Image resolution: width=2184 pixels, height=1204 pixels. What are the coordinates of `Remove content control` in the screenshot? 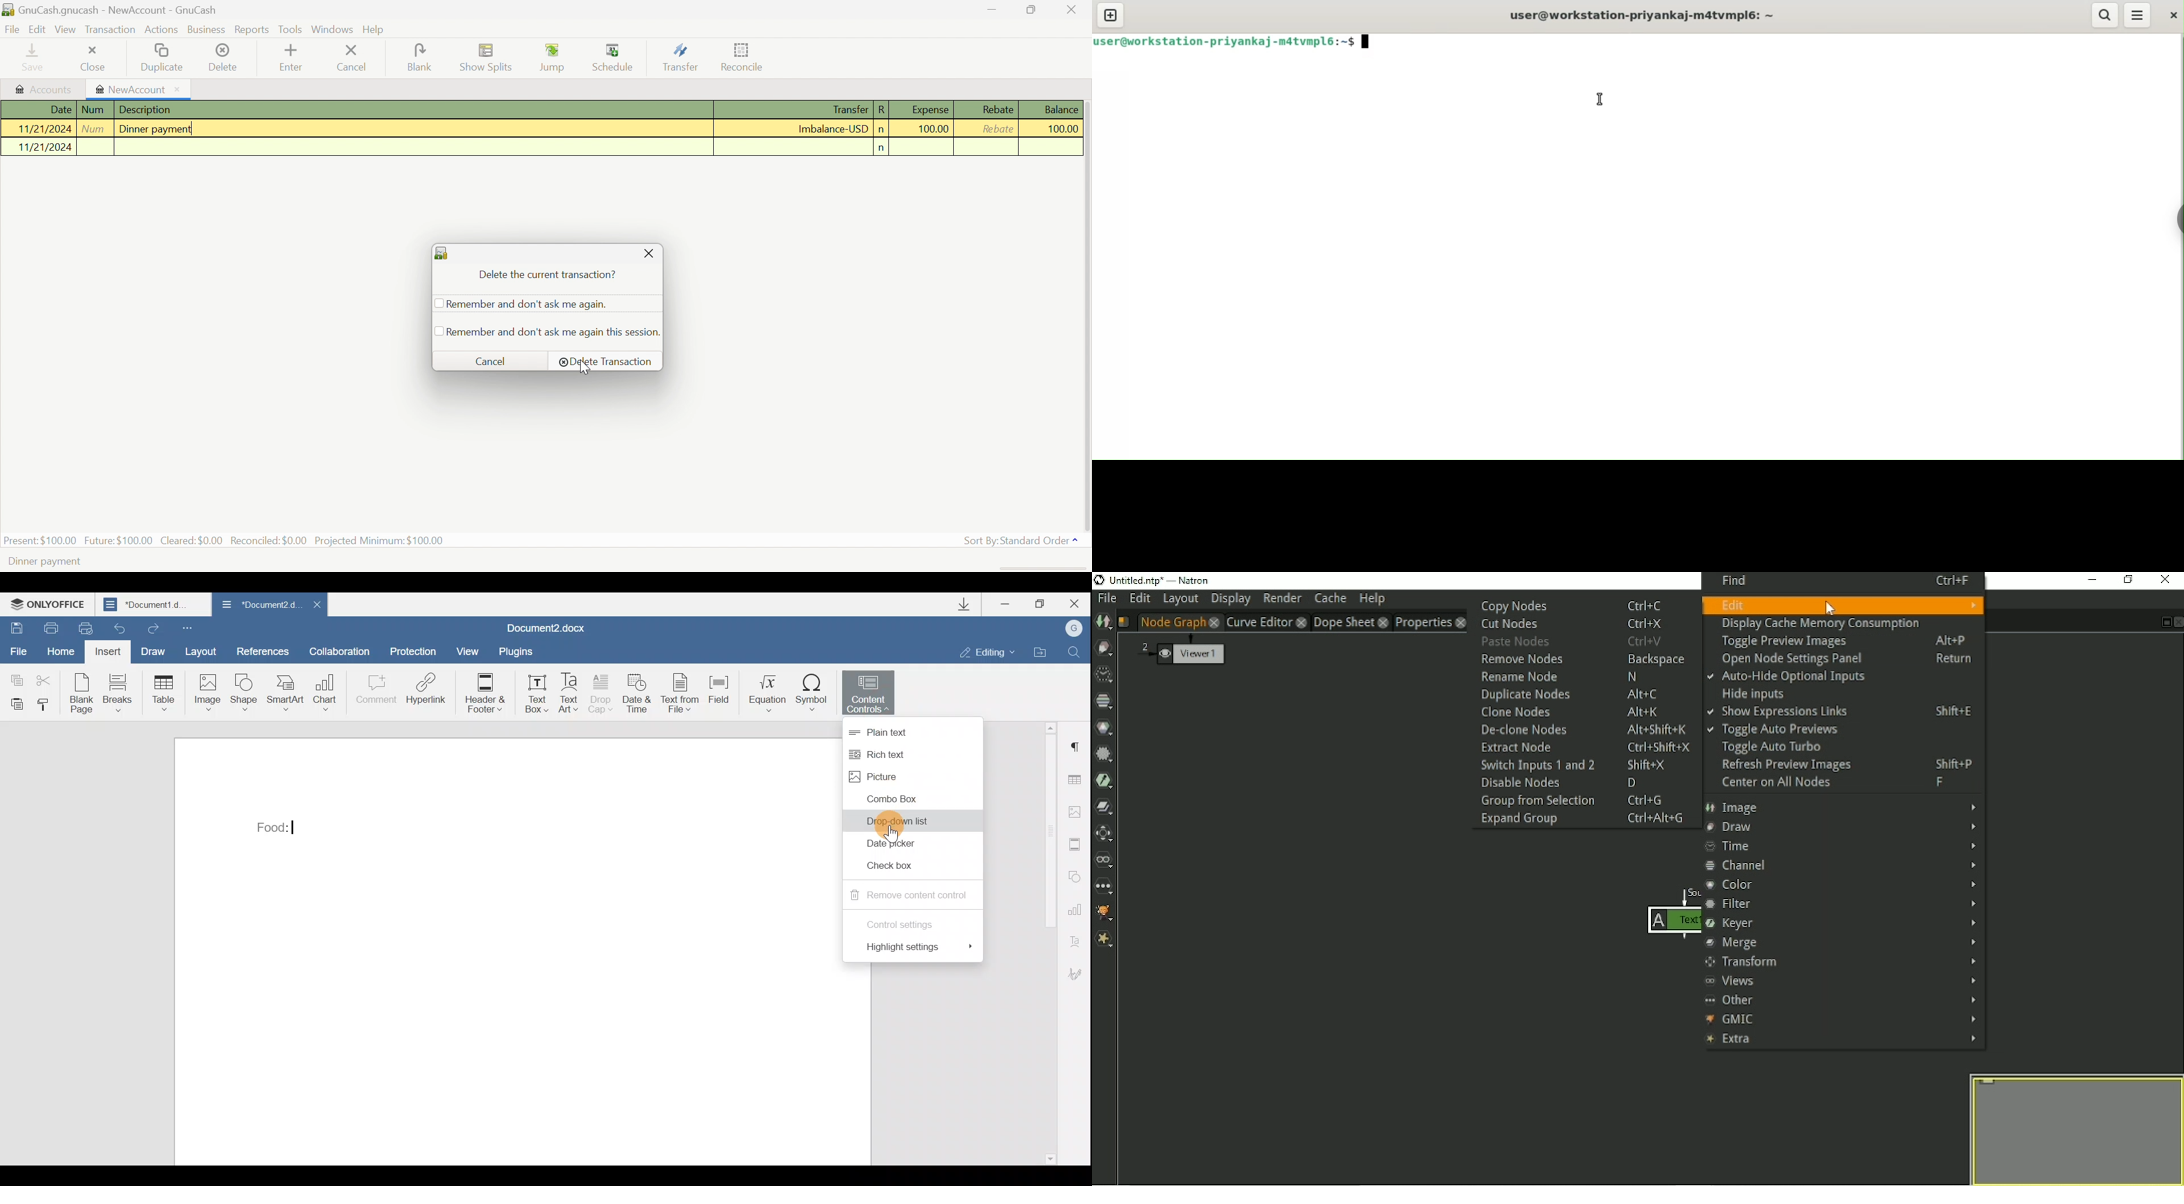 It's located at (908, 894).